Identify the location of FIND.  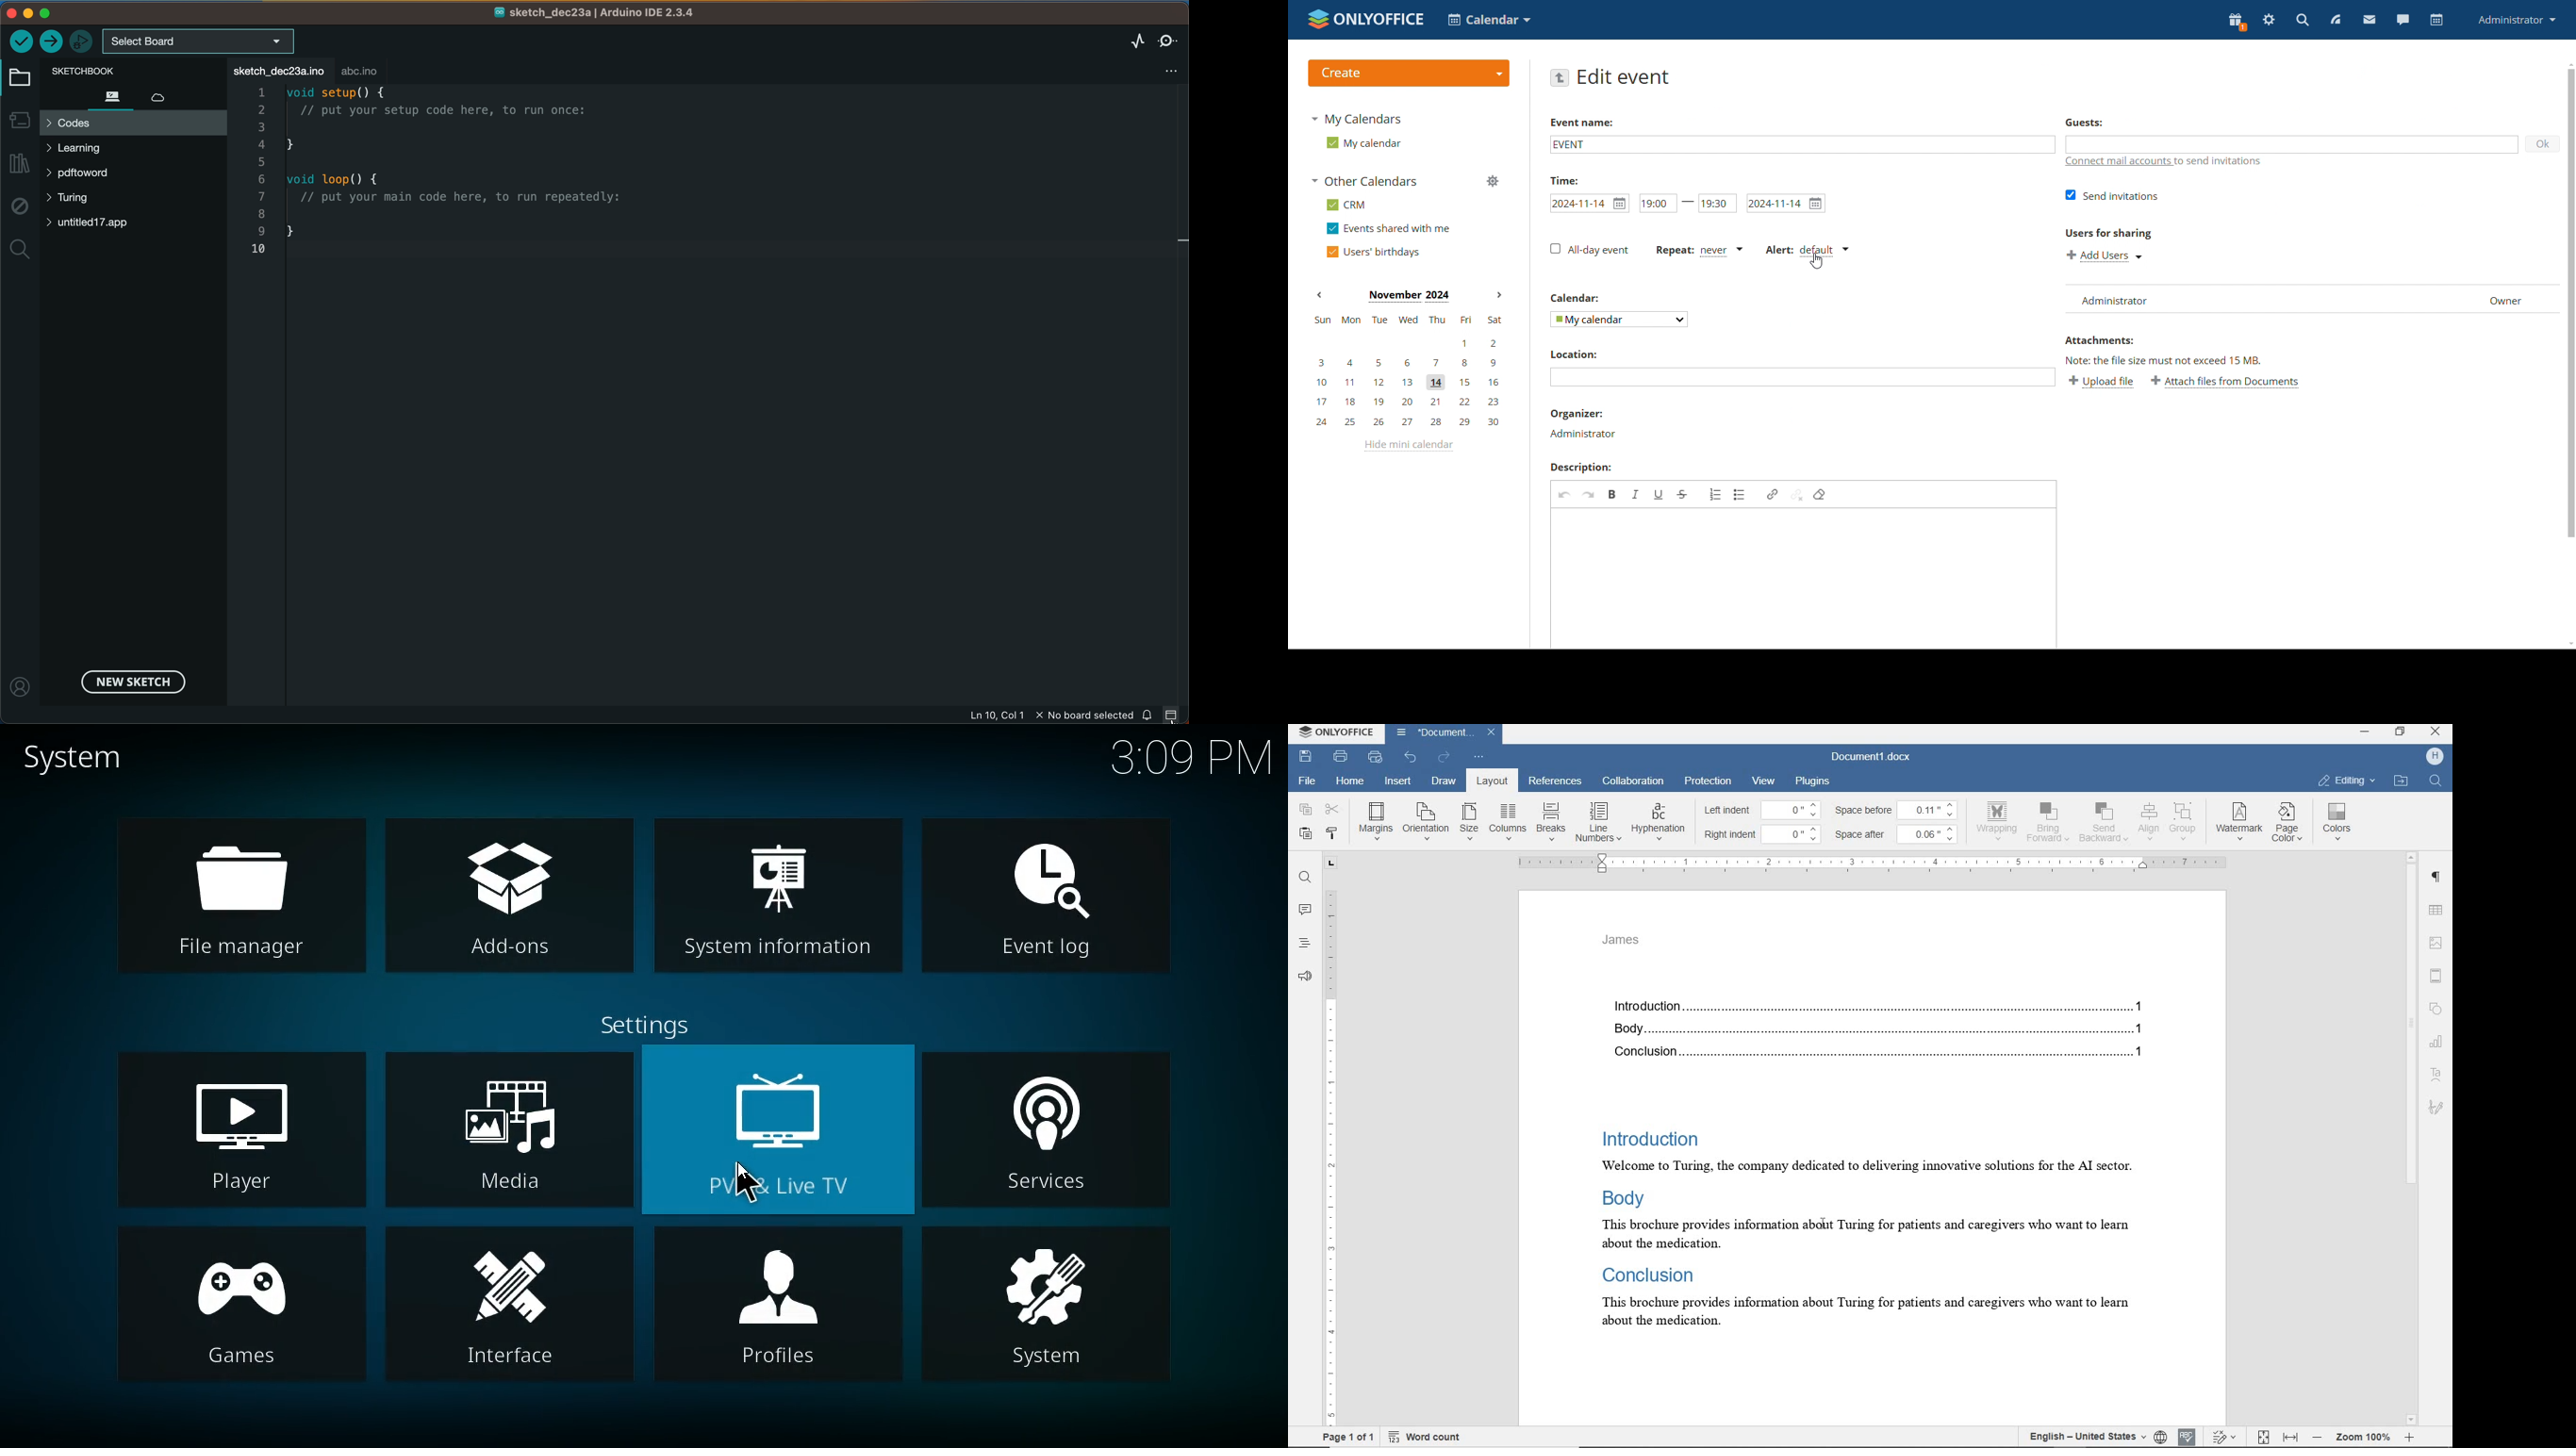
(2438, 780).